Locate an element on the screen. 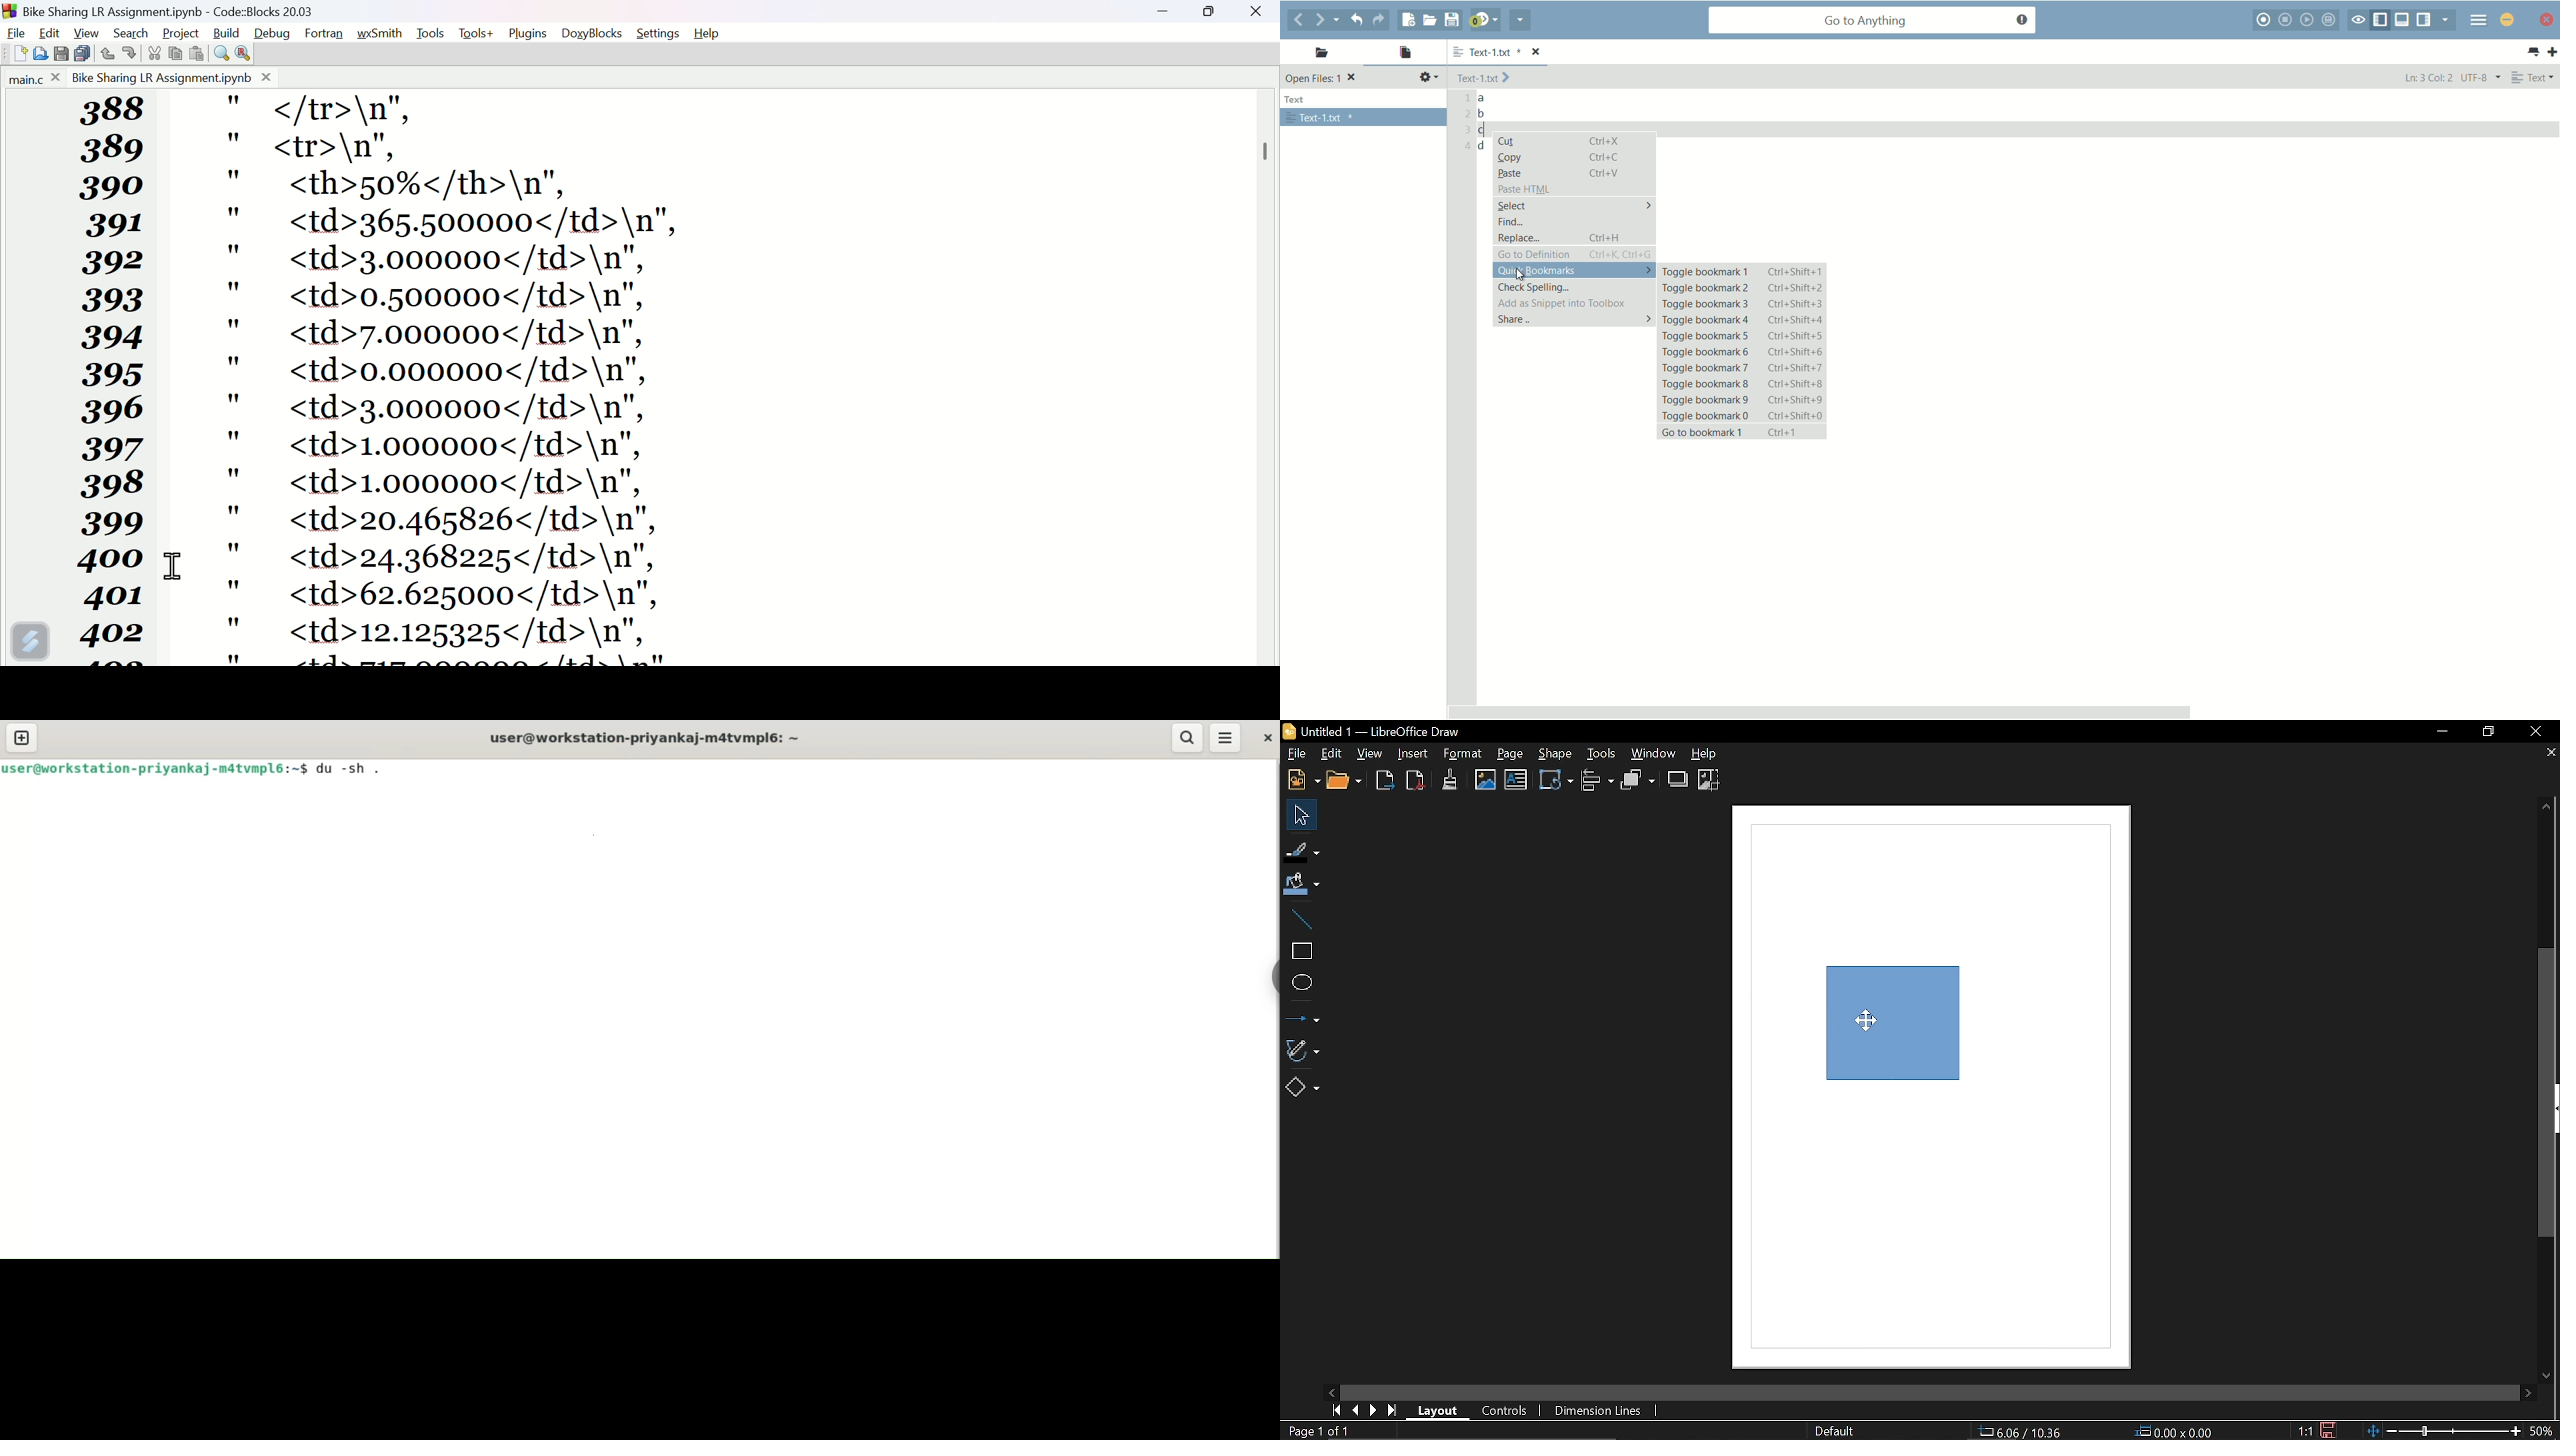 This screenshot has height=1456, width=2576. Build is located at coordinates (229, 32).